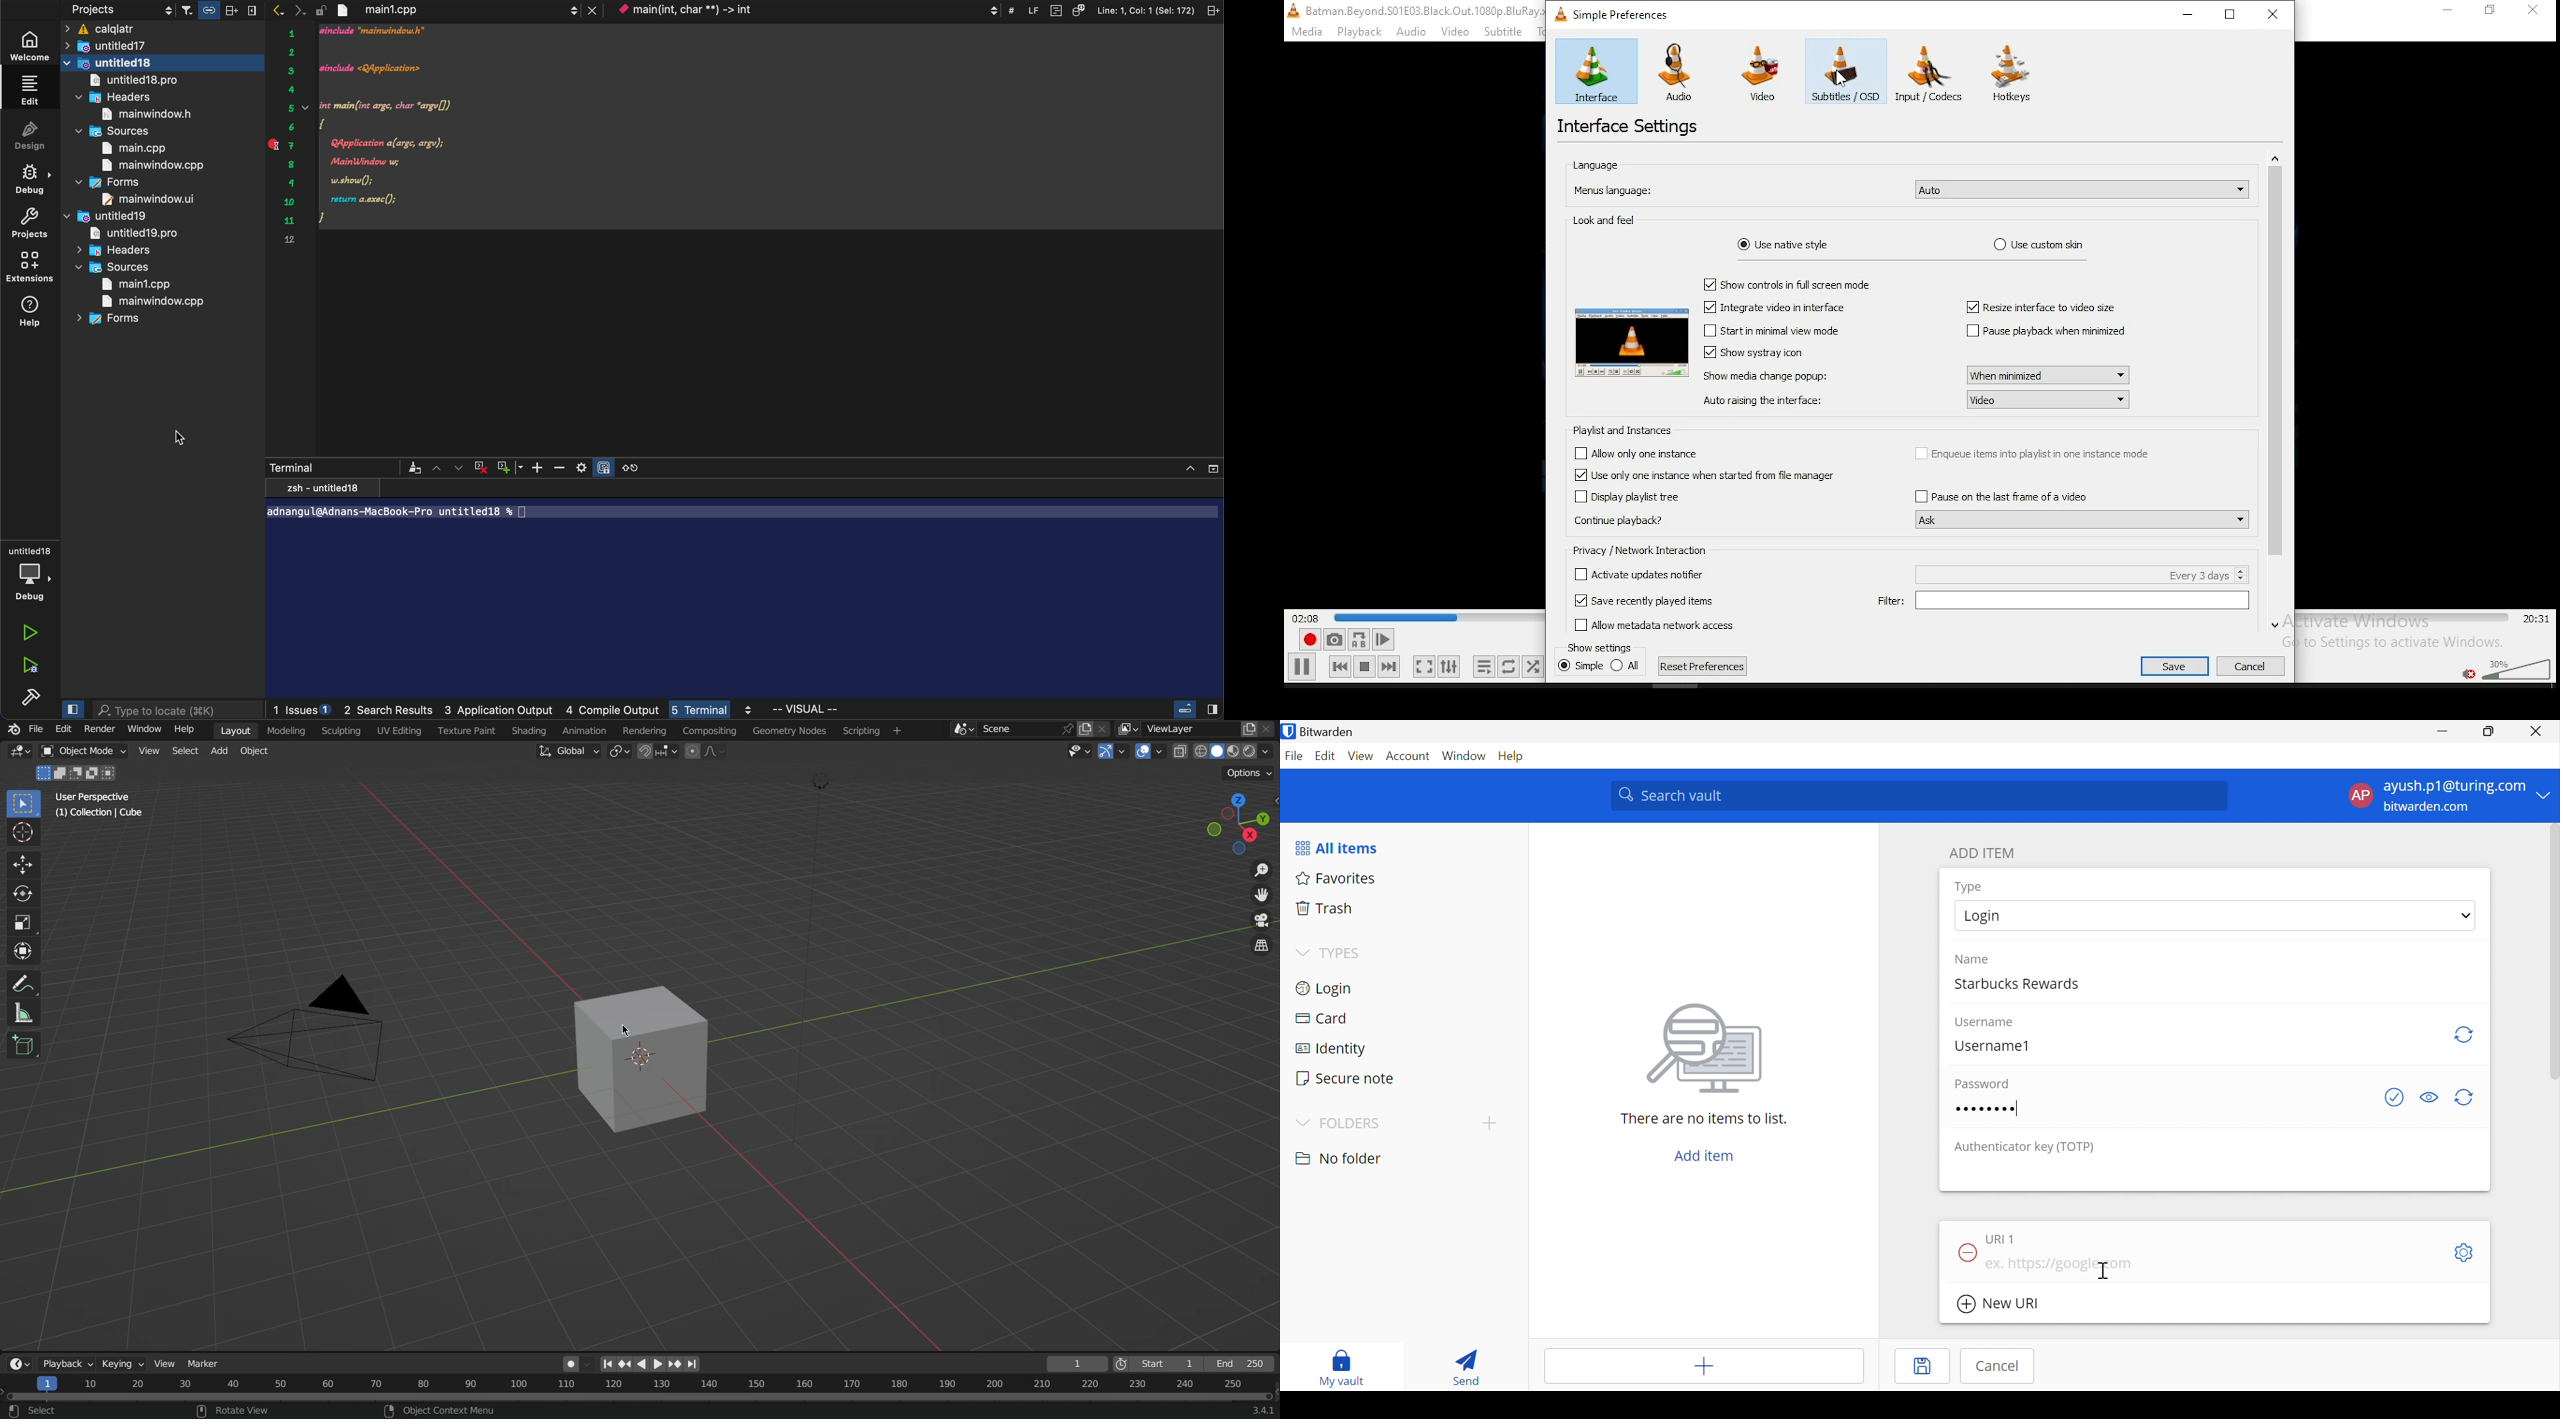 This screenshot has width=2576, height=1428. I want to click on All items, so click(1335, 849).